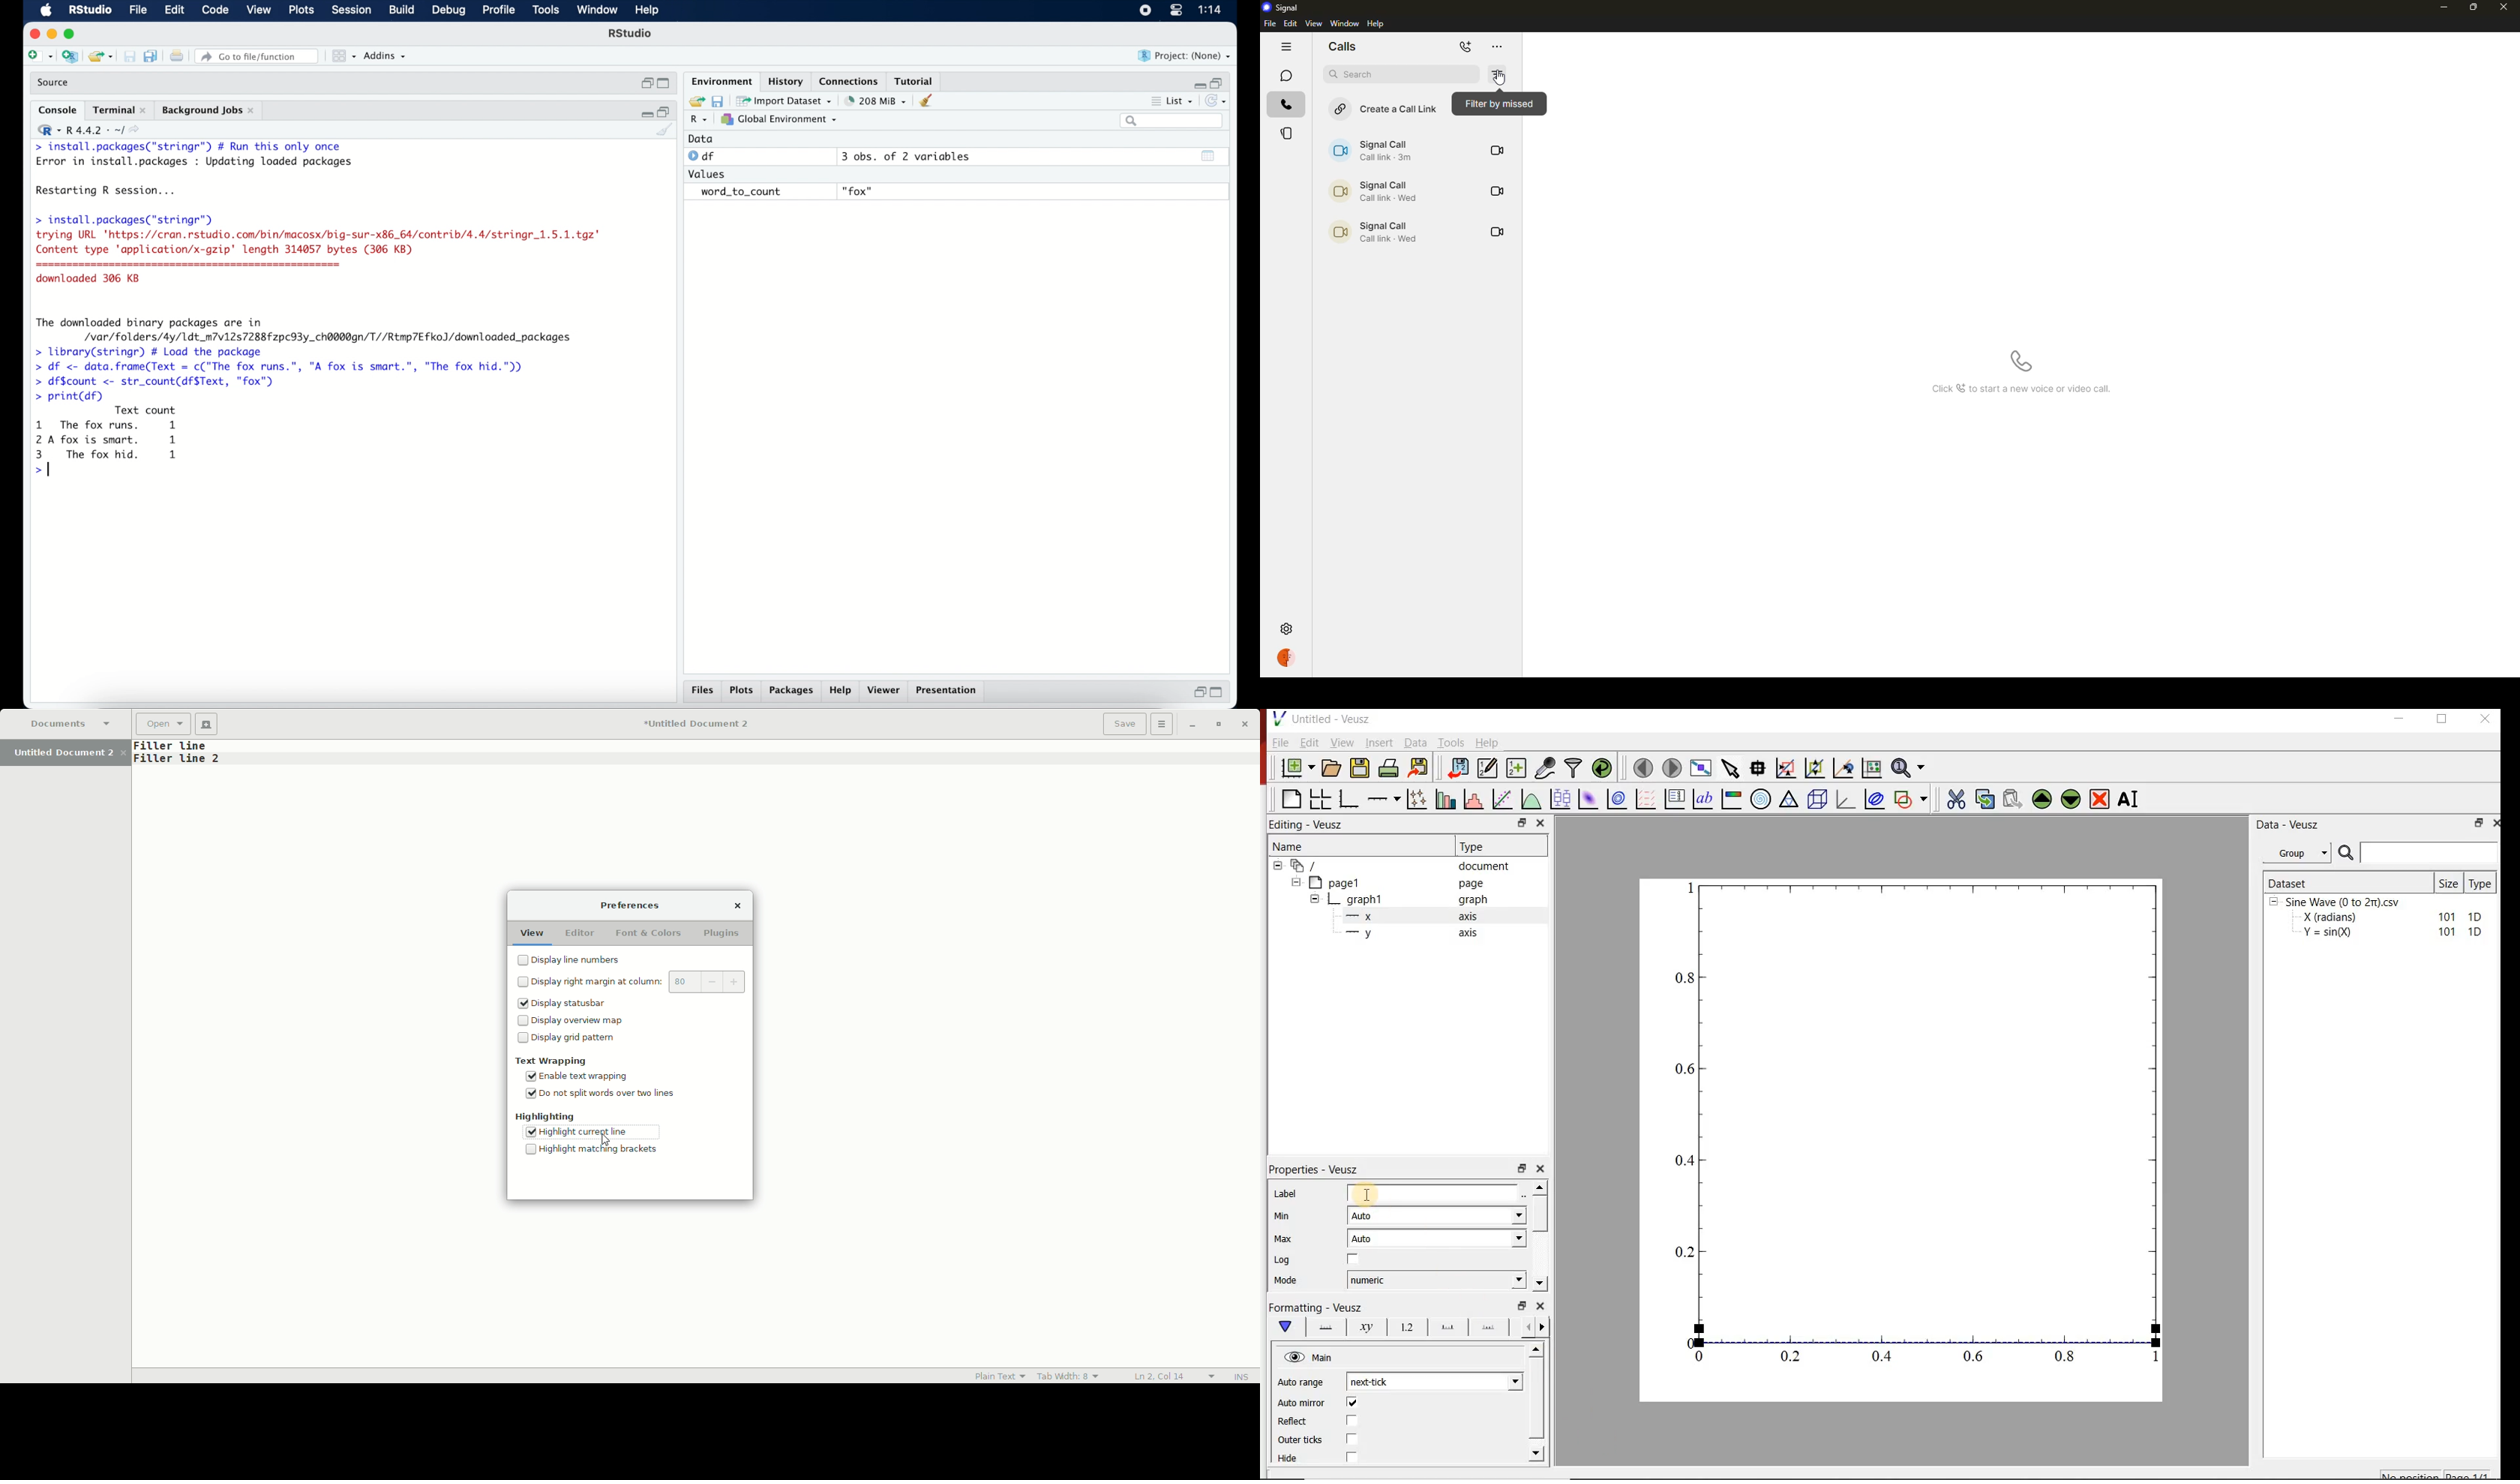  What do you see at coordinates (701, 138) in the screenshot?
I see `data` at bounding box center [701, 138].